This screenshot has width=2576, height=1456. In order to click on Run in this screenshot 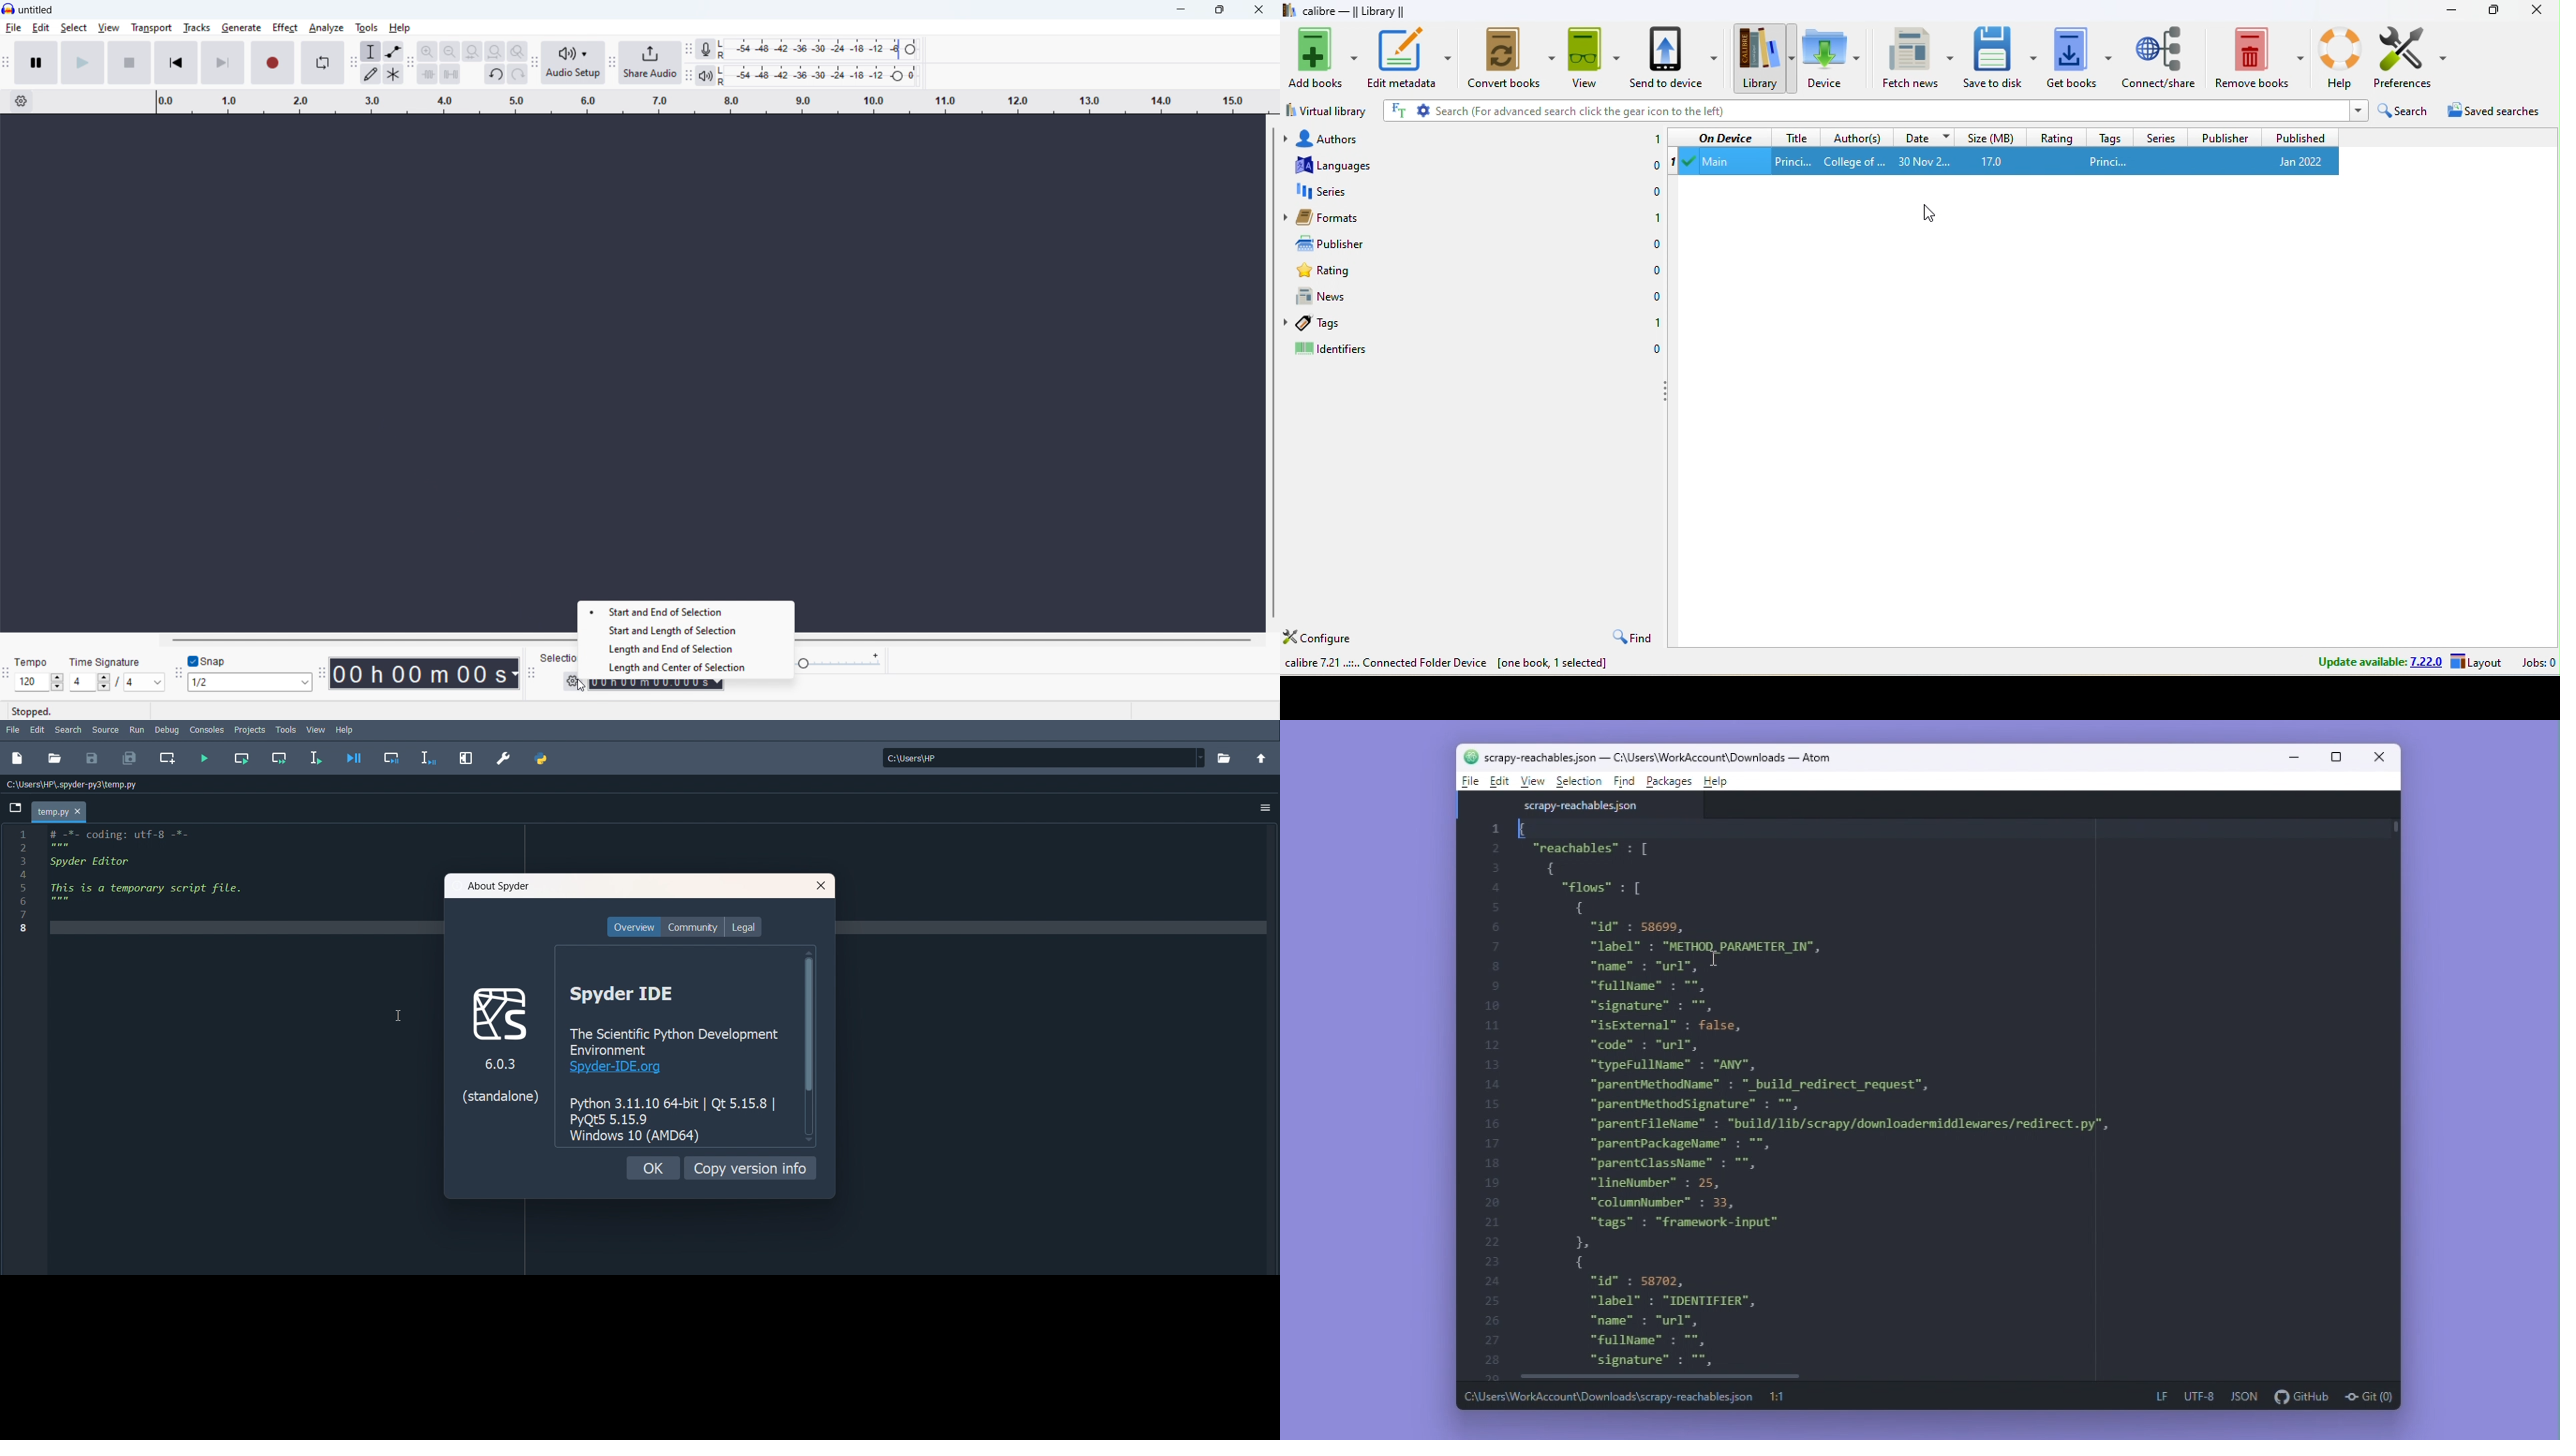, I will do `click(136, 729)`.